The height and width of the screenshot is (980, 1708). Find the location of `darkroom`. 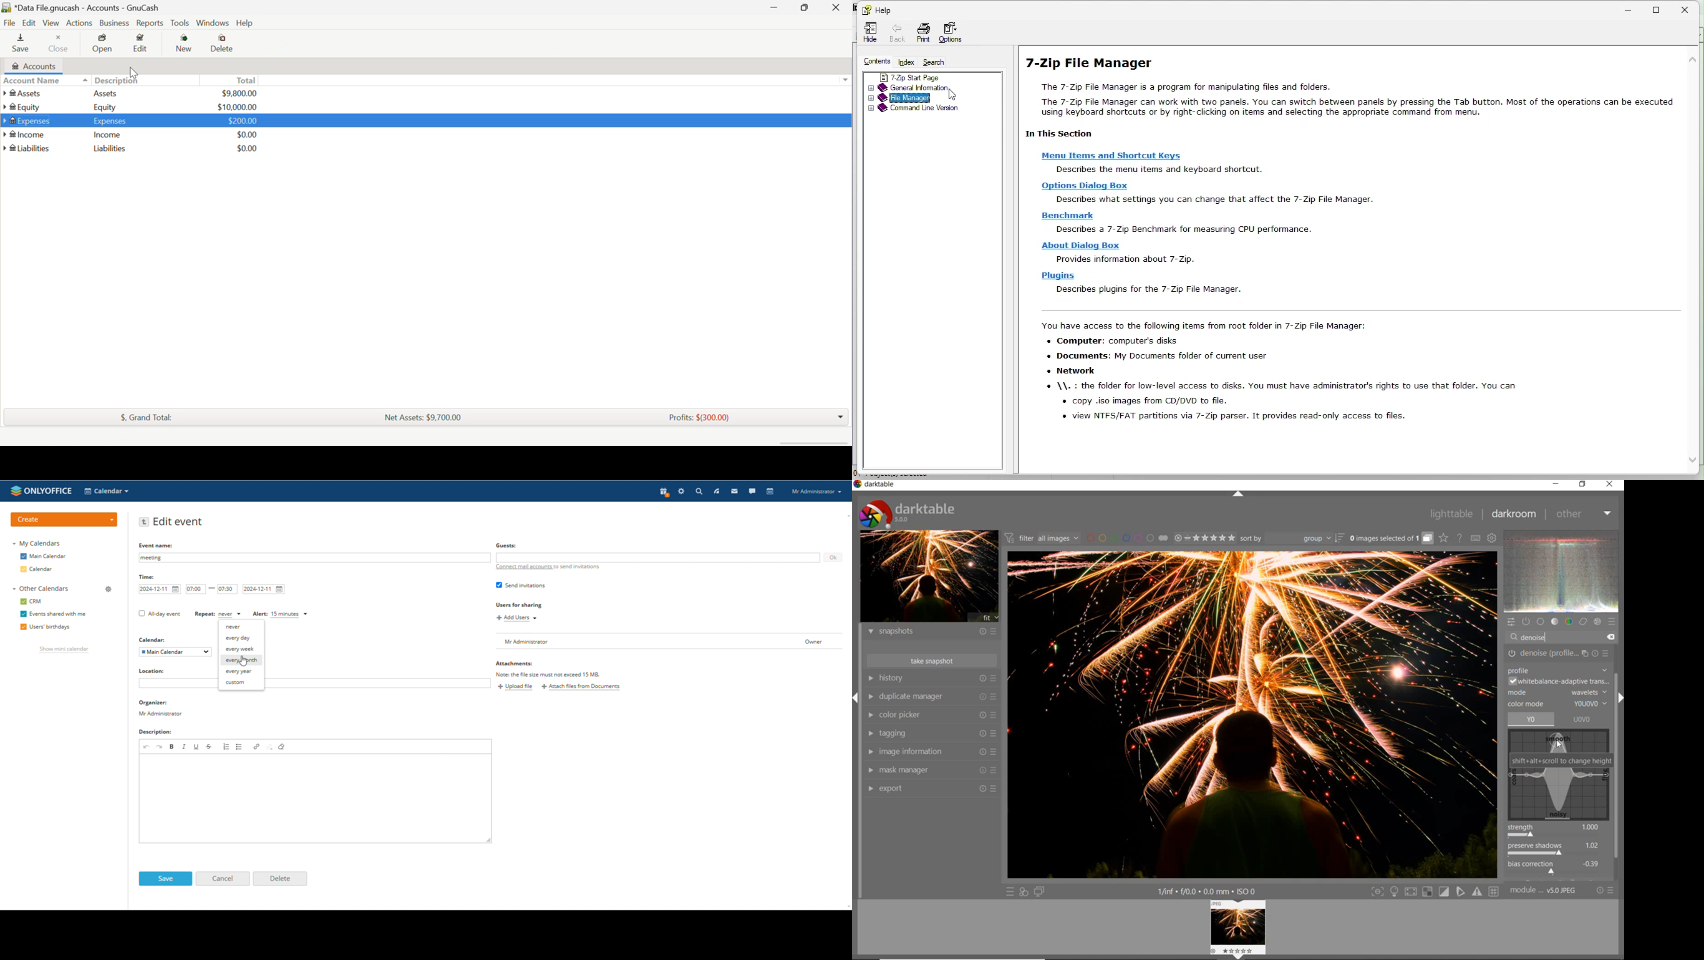

darkroom is located at coordinates (1513, 514).